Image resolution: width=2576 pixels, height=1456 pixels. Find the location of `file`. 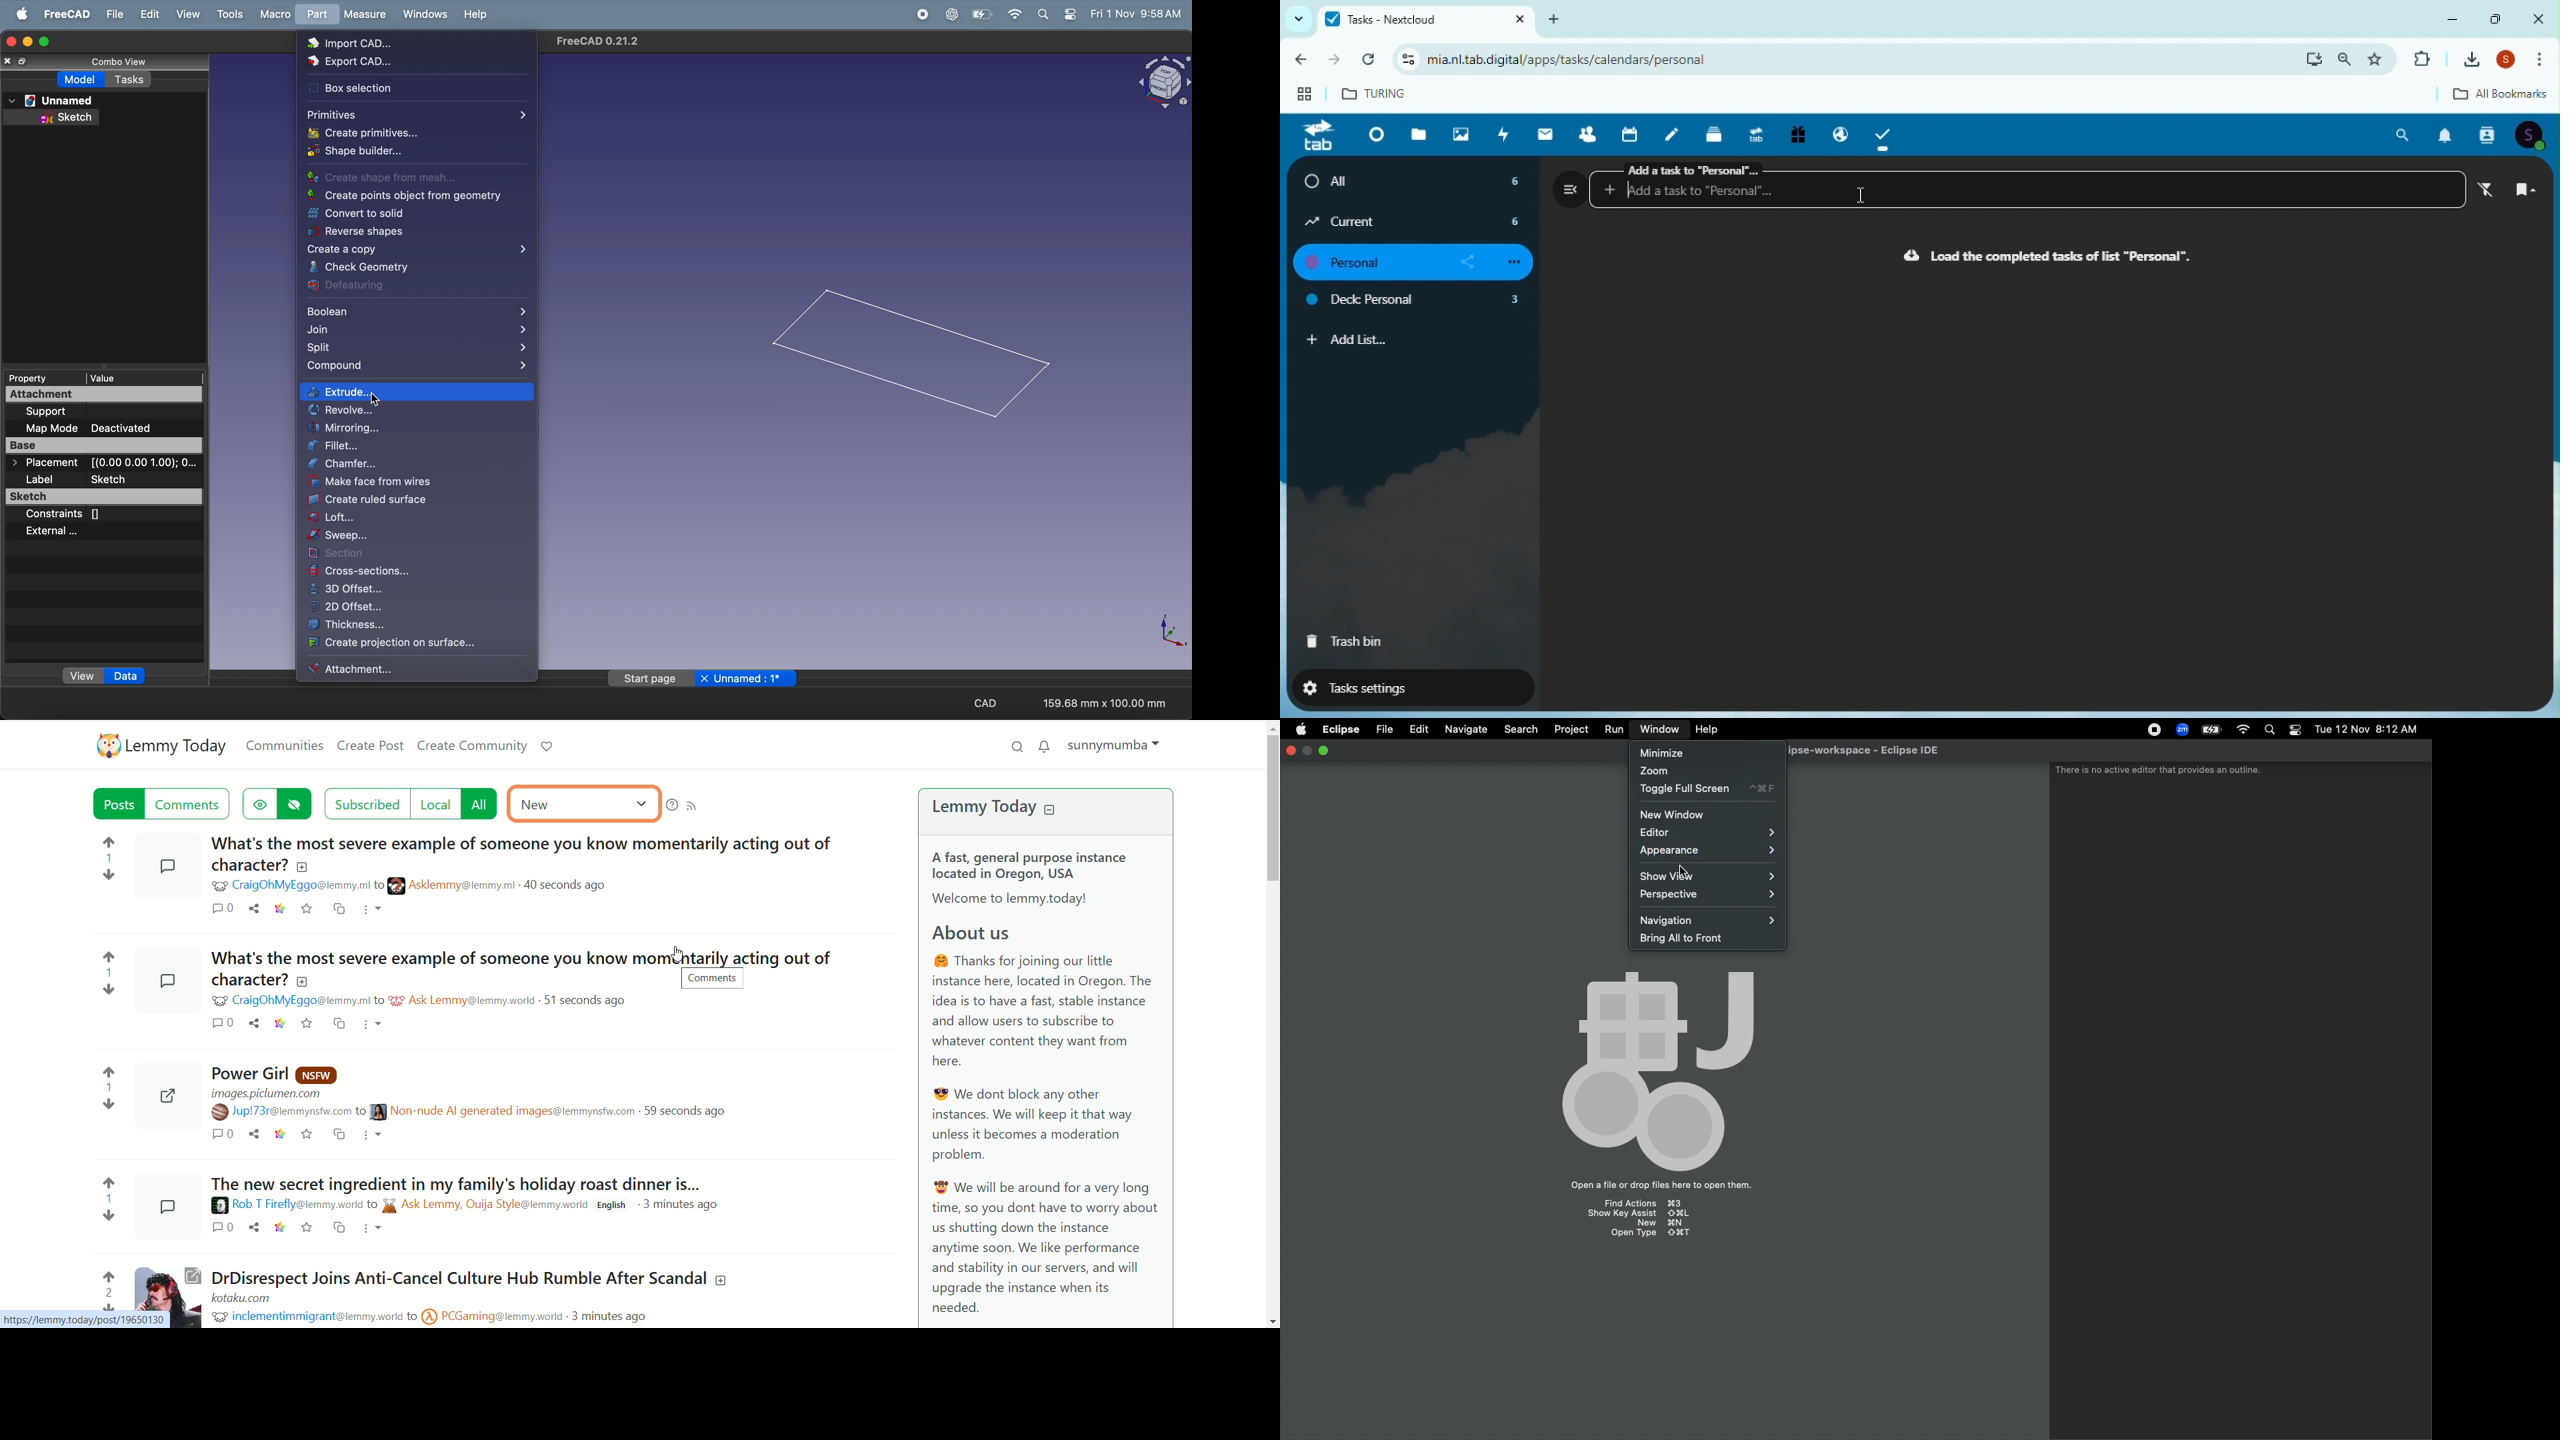

file is located at coordinates (110, 13).